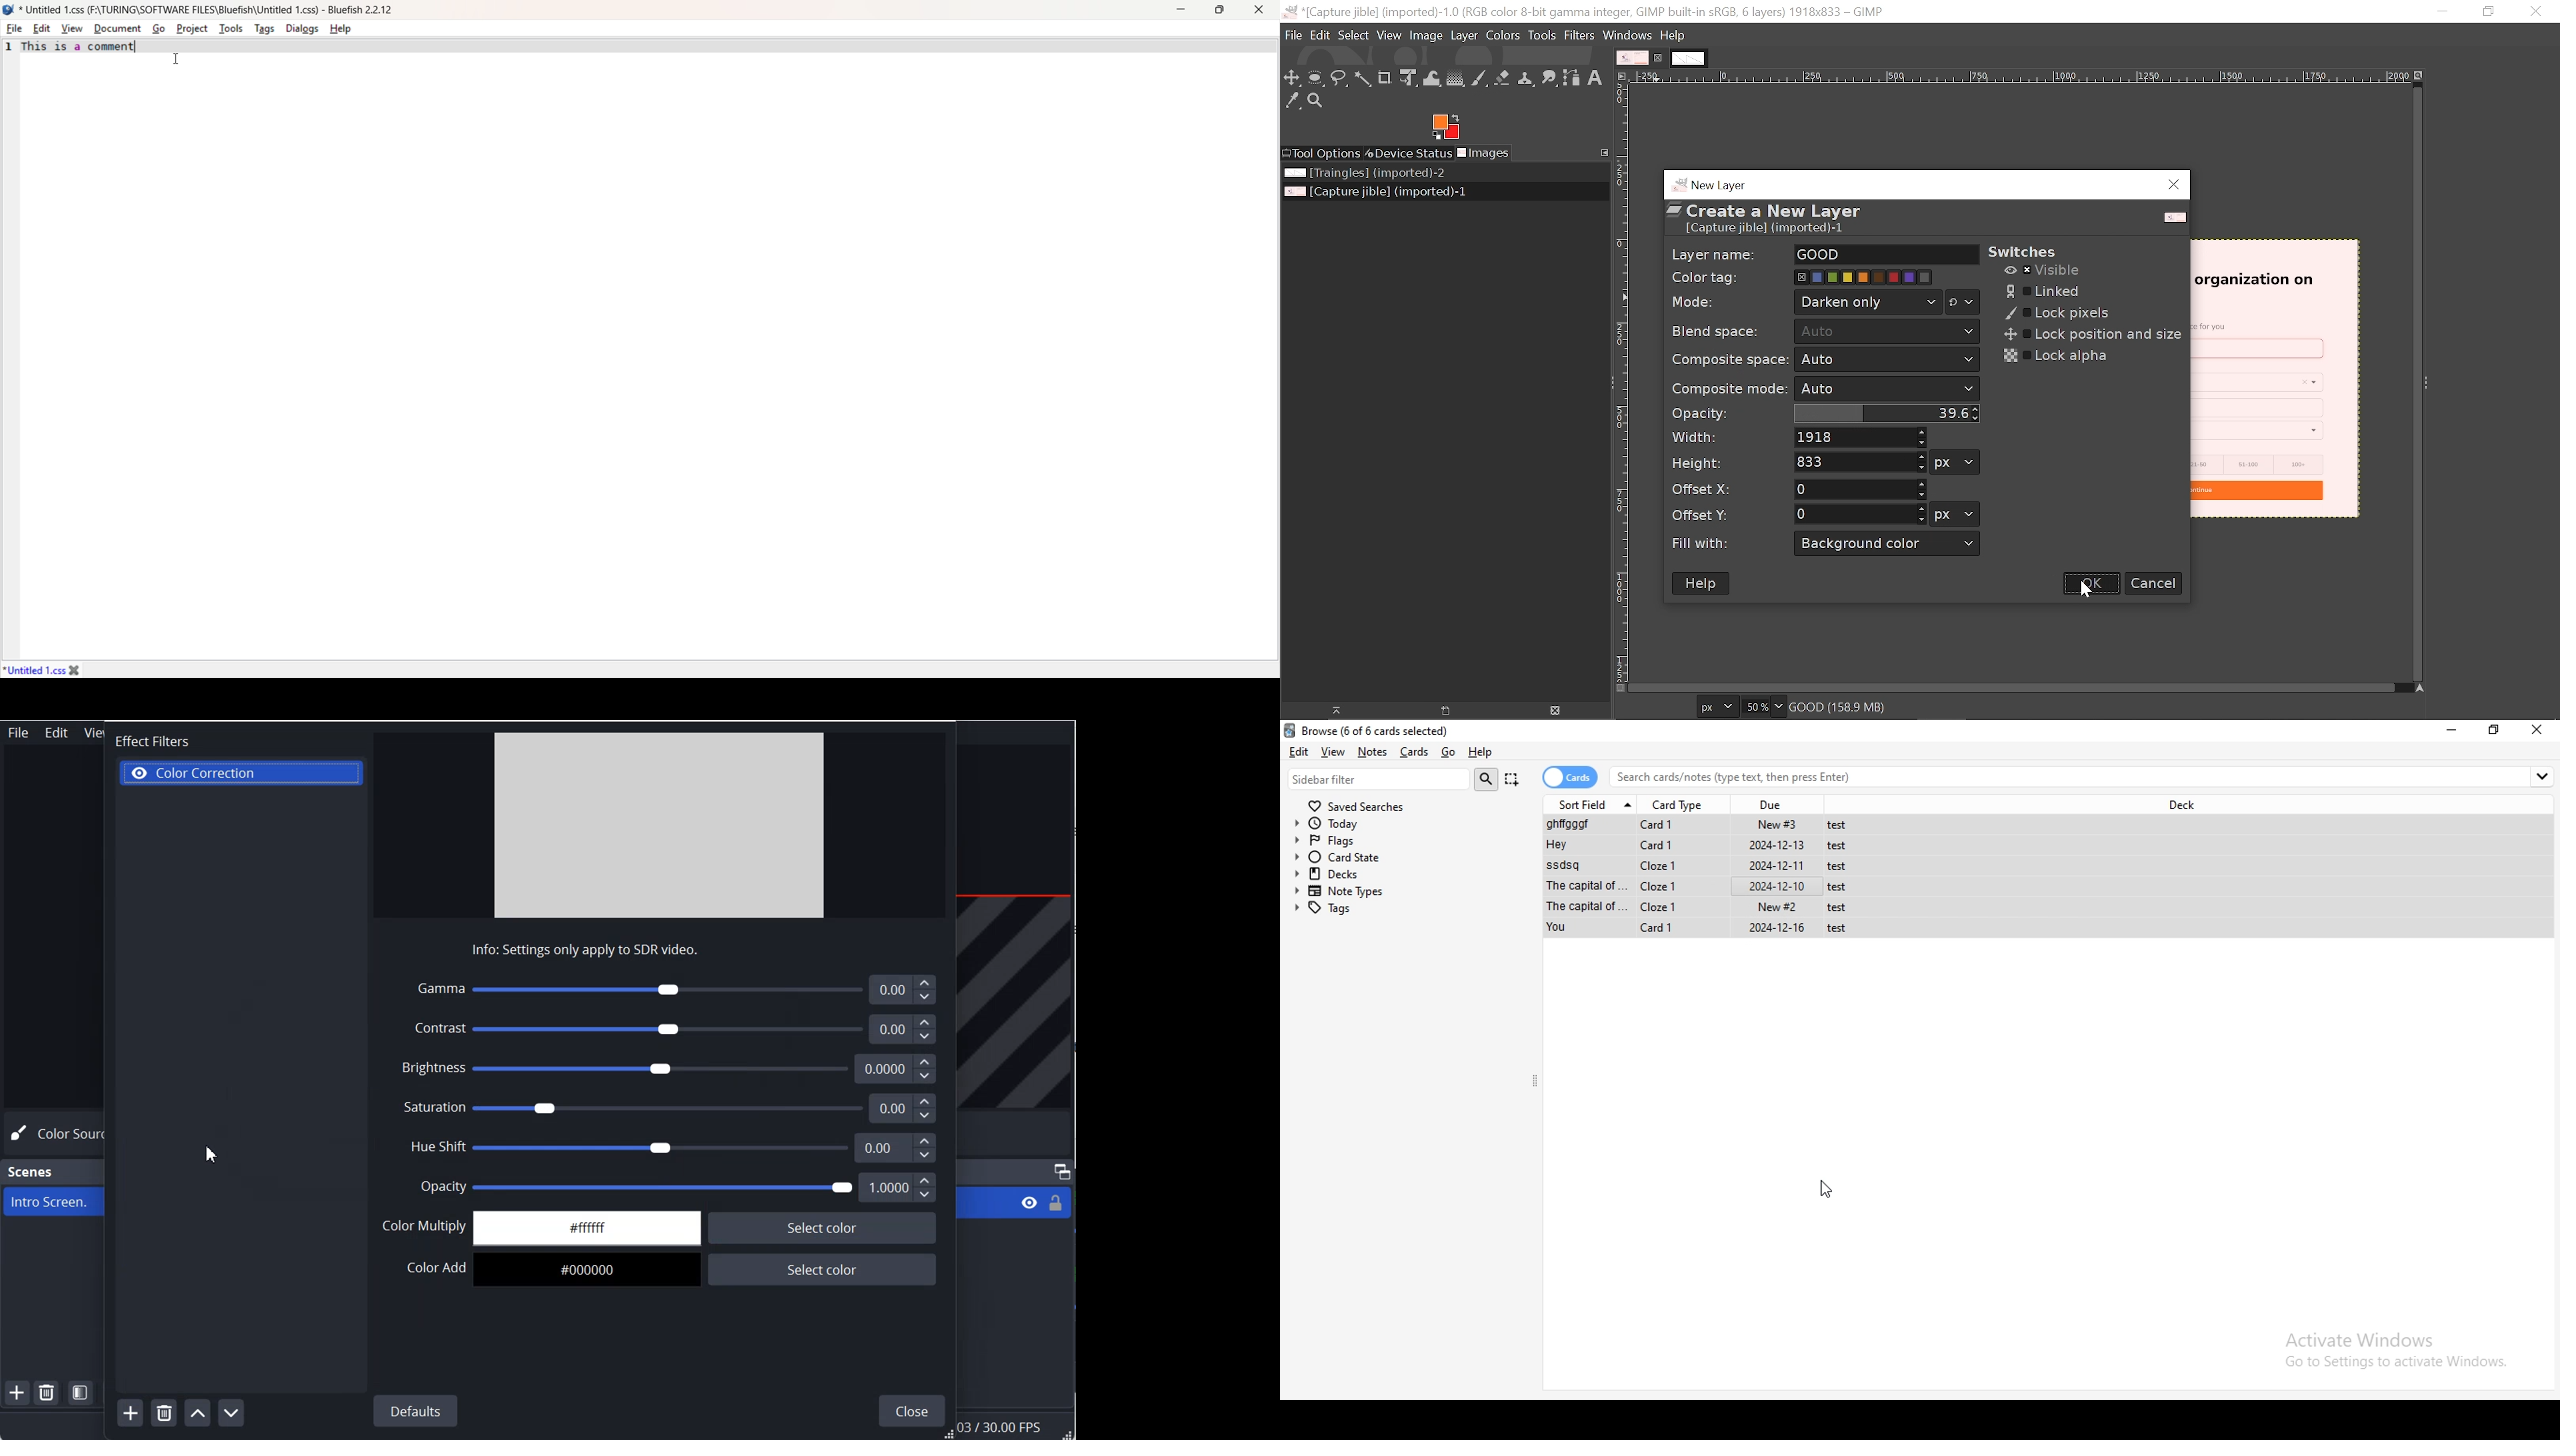 Image resolution: width=2576 pixels, height=1456 pixels. I want to click on Add Filter, so click(130, 1413).